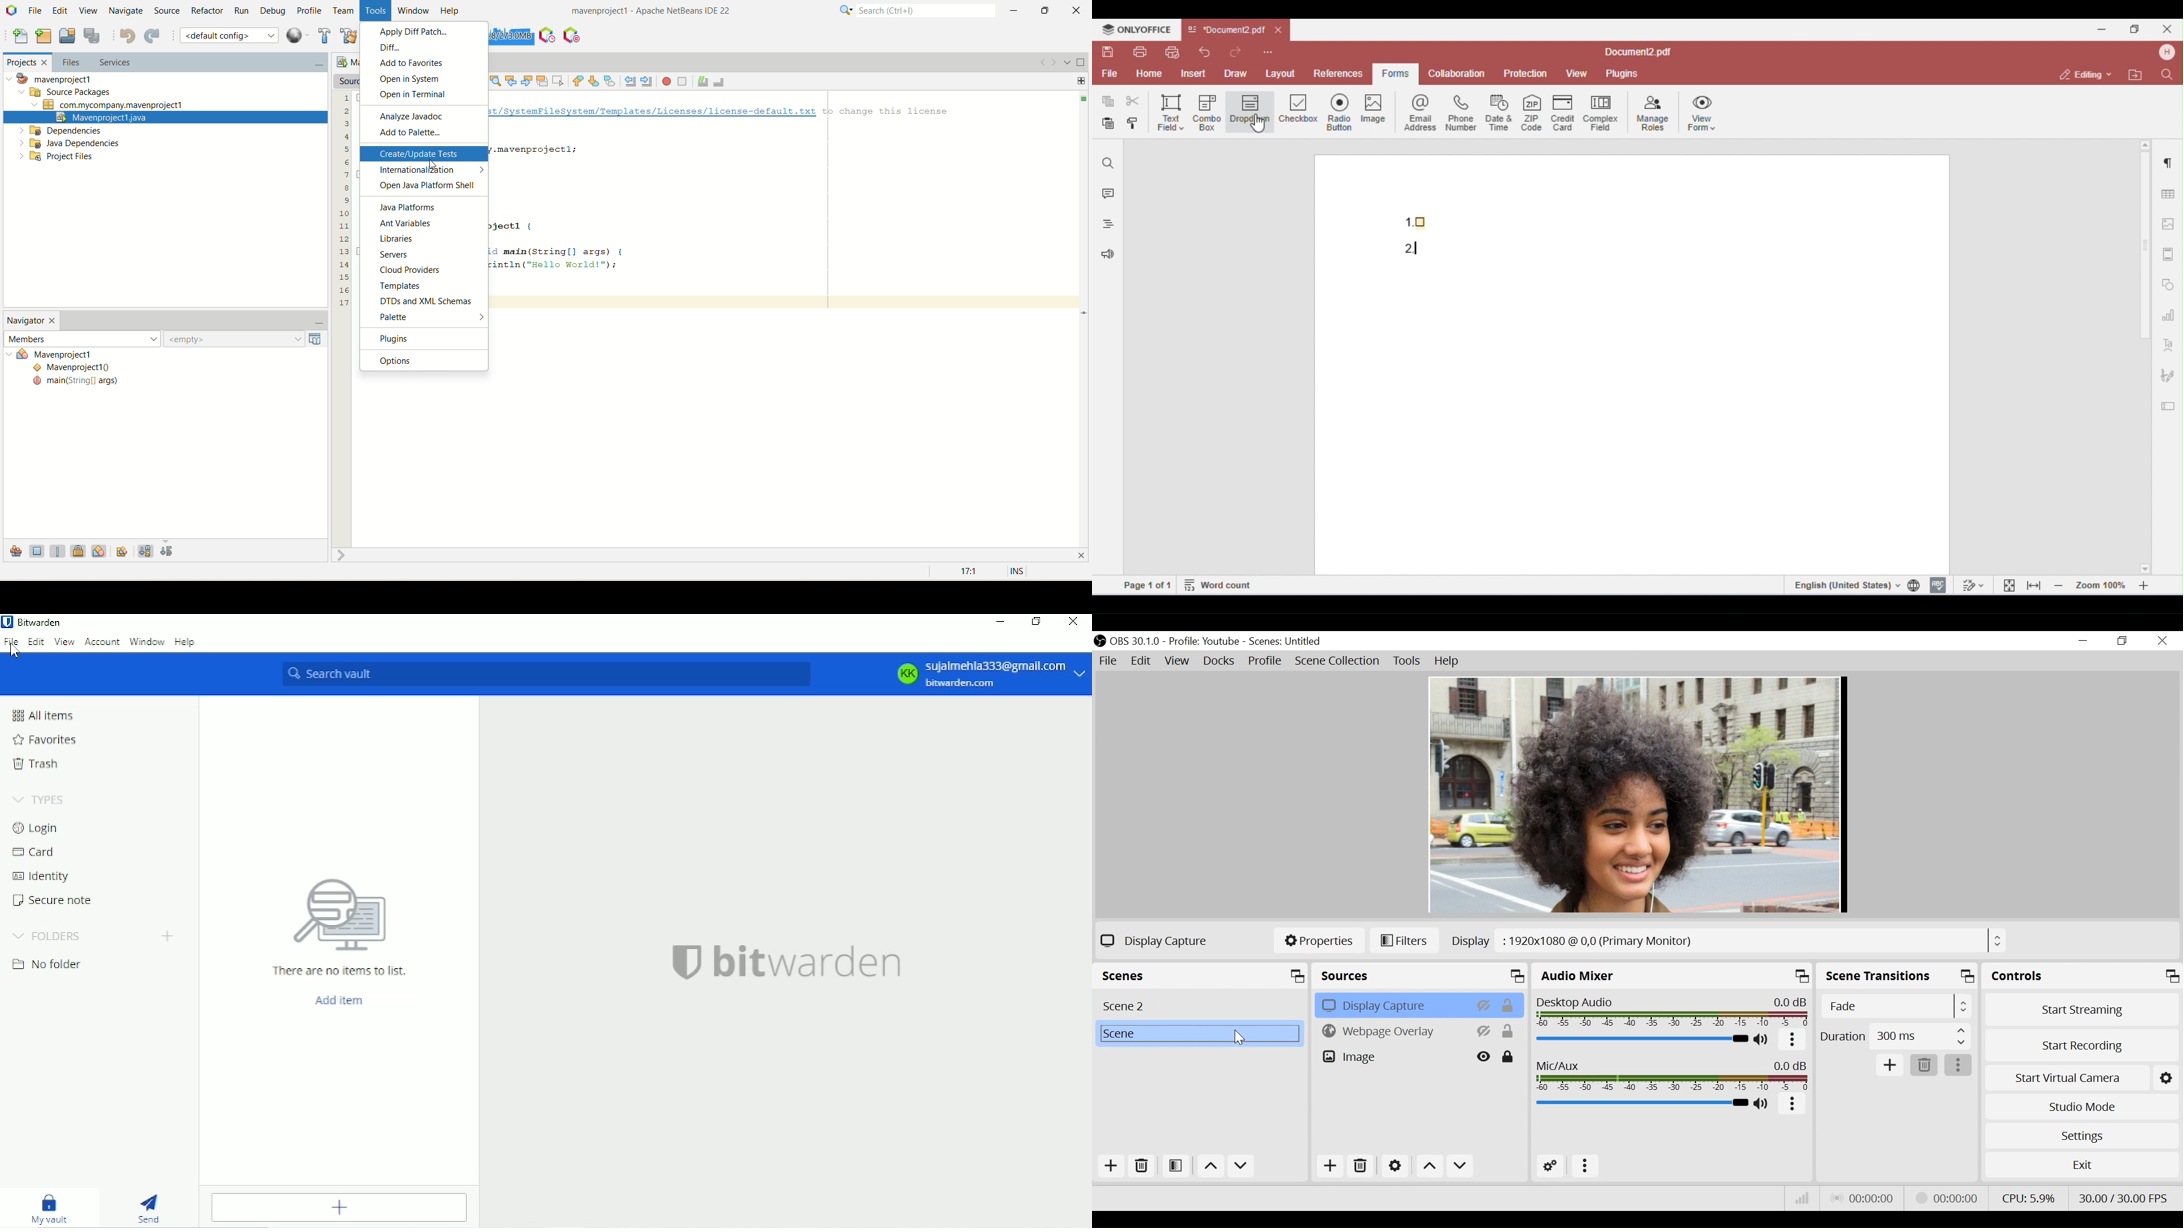 The image size is (2184, 1232). What do you see at coordinates (1762, 1103) in the screenshot?
I see `(un)mute` at bounding box center [1762, 1103].